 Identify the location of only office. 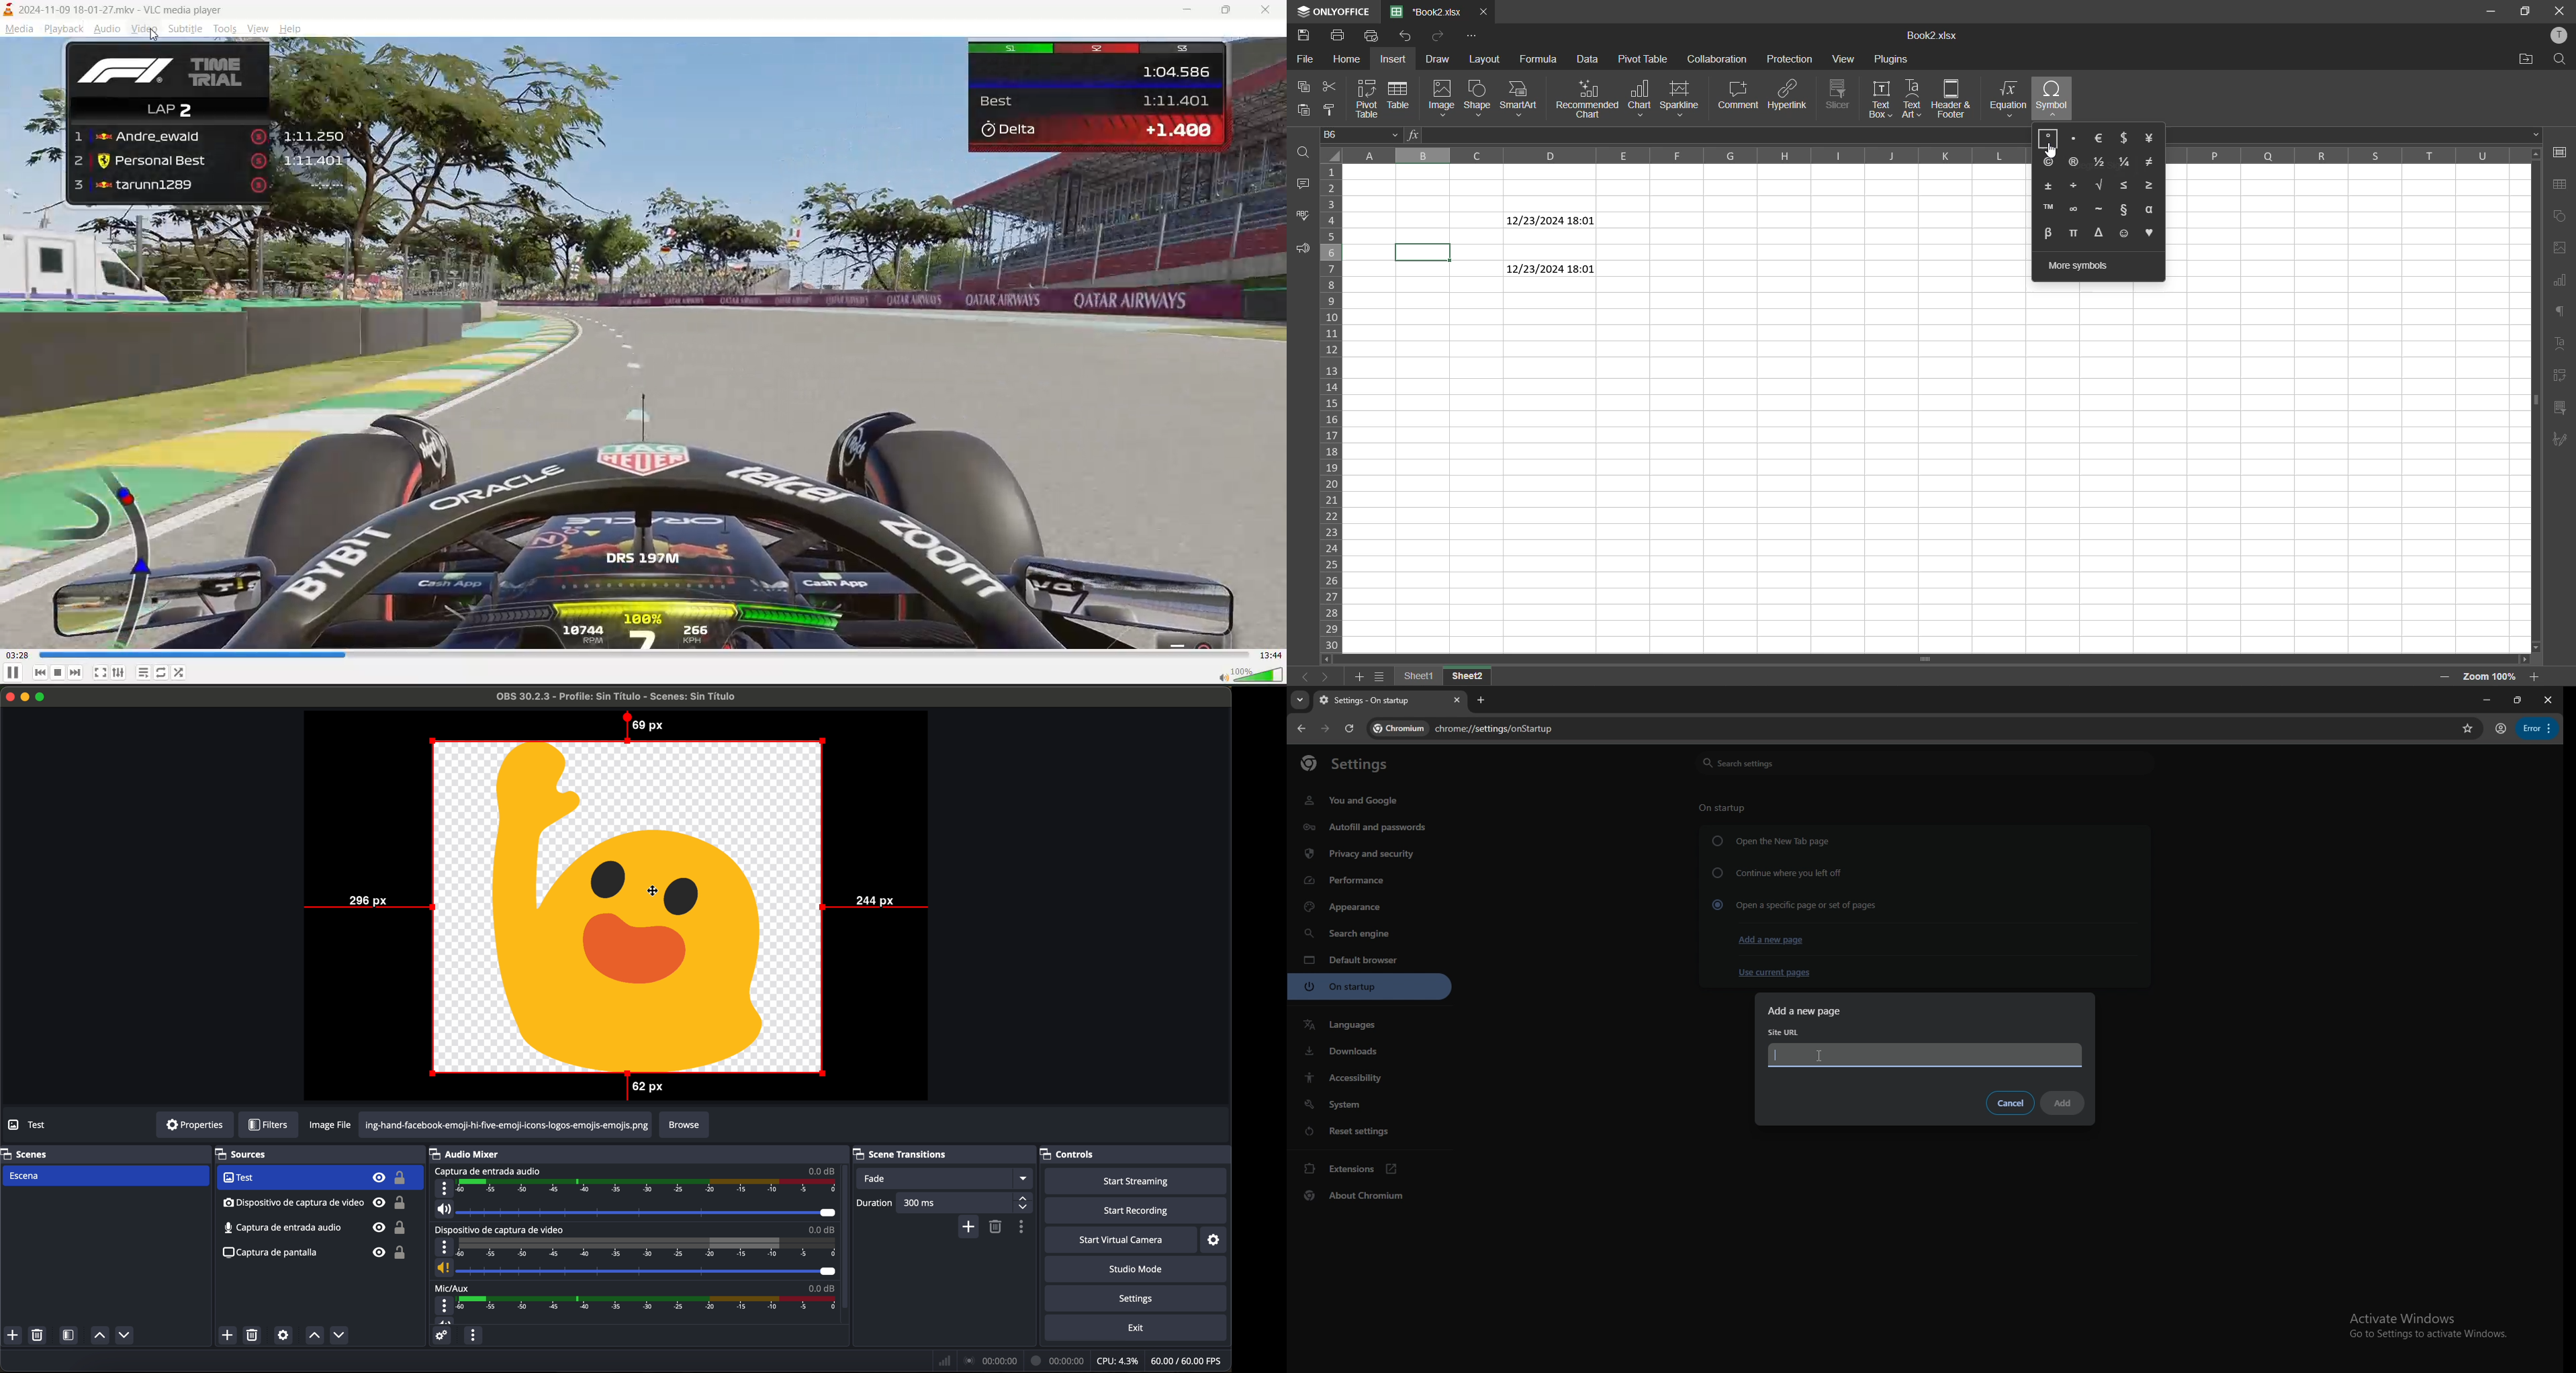
(1332, 10).